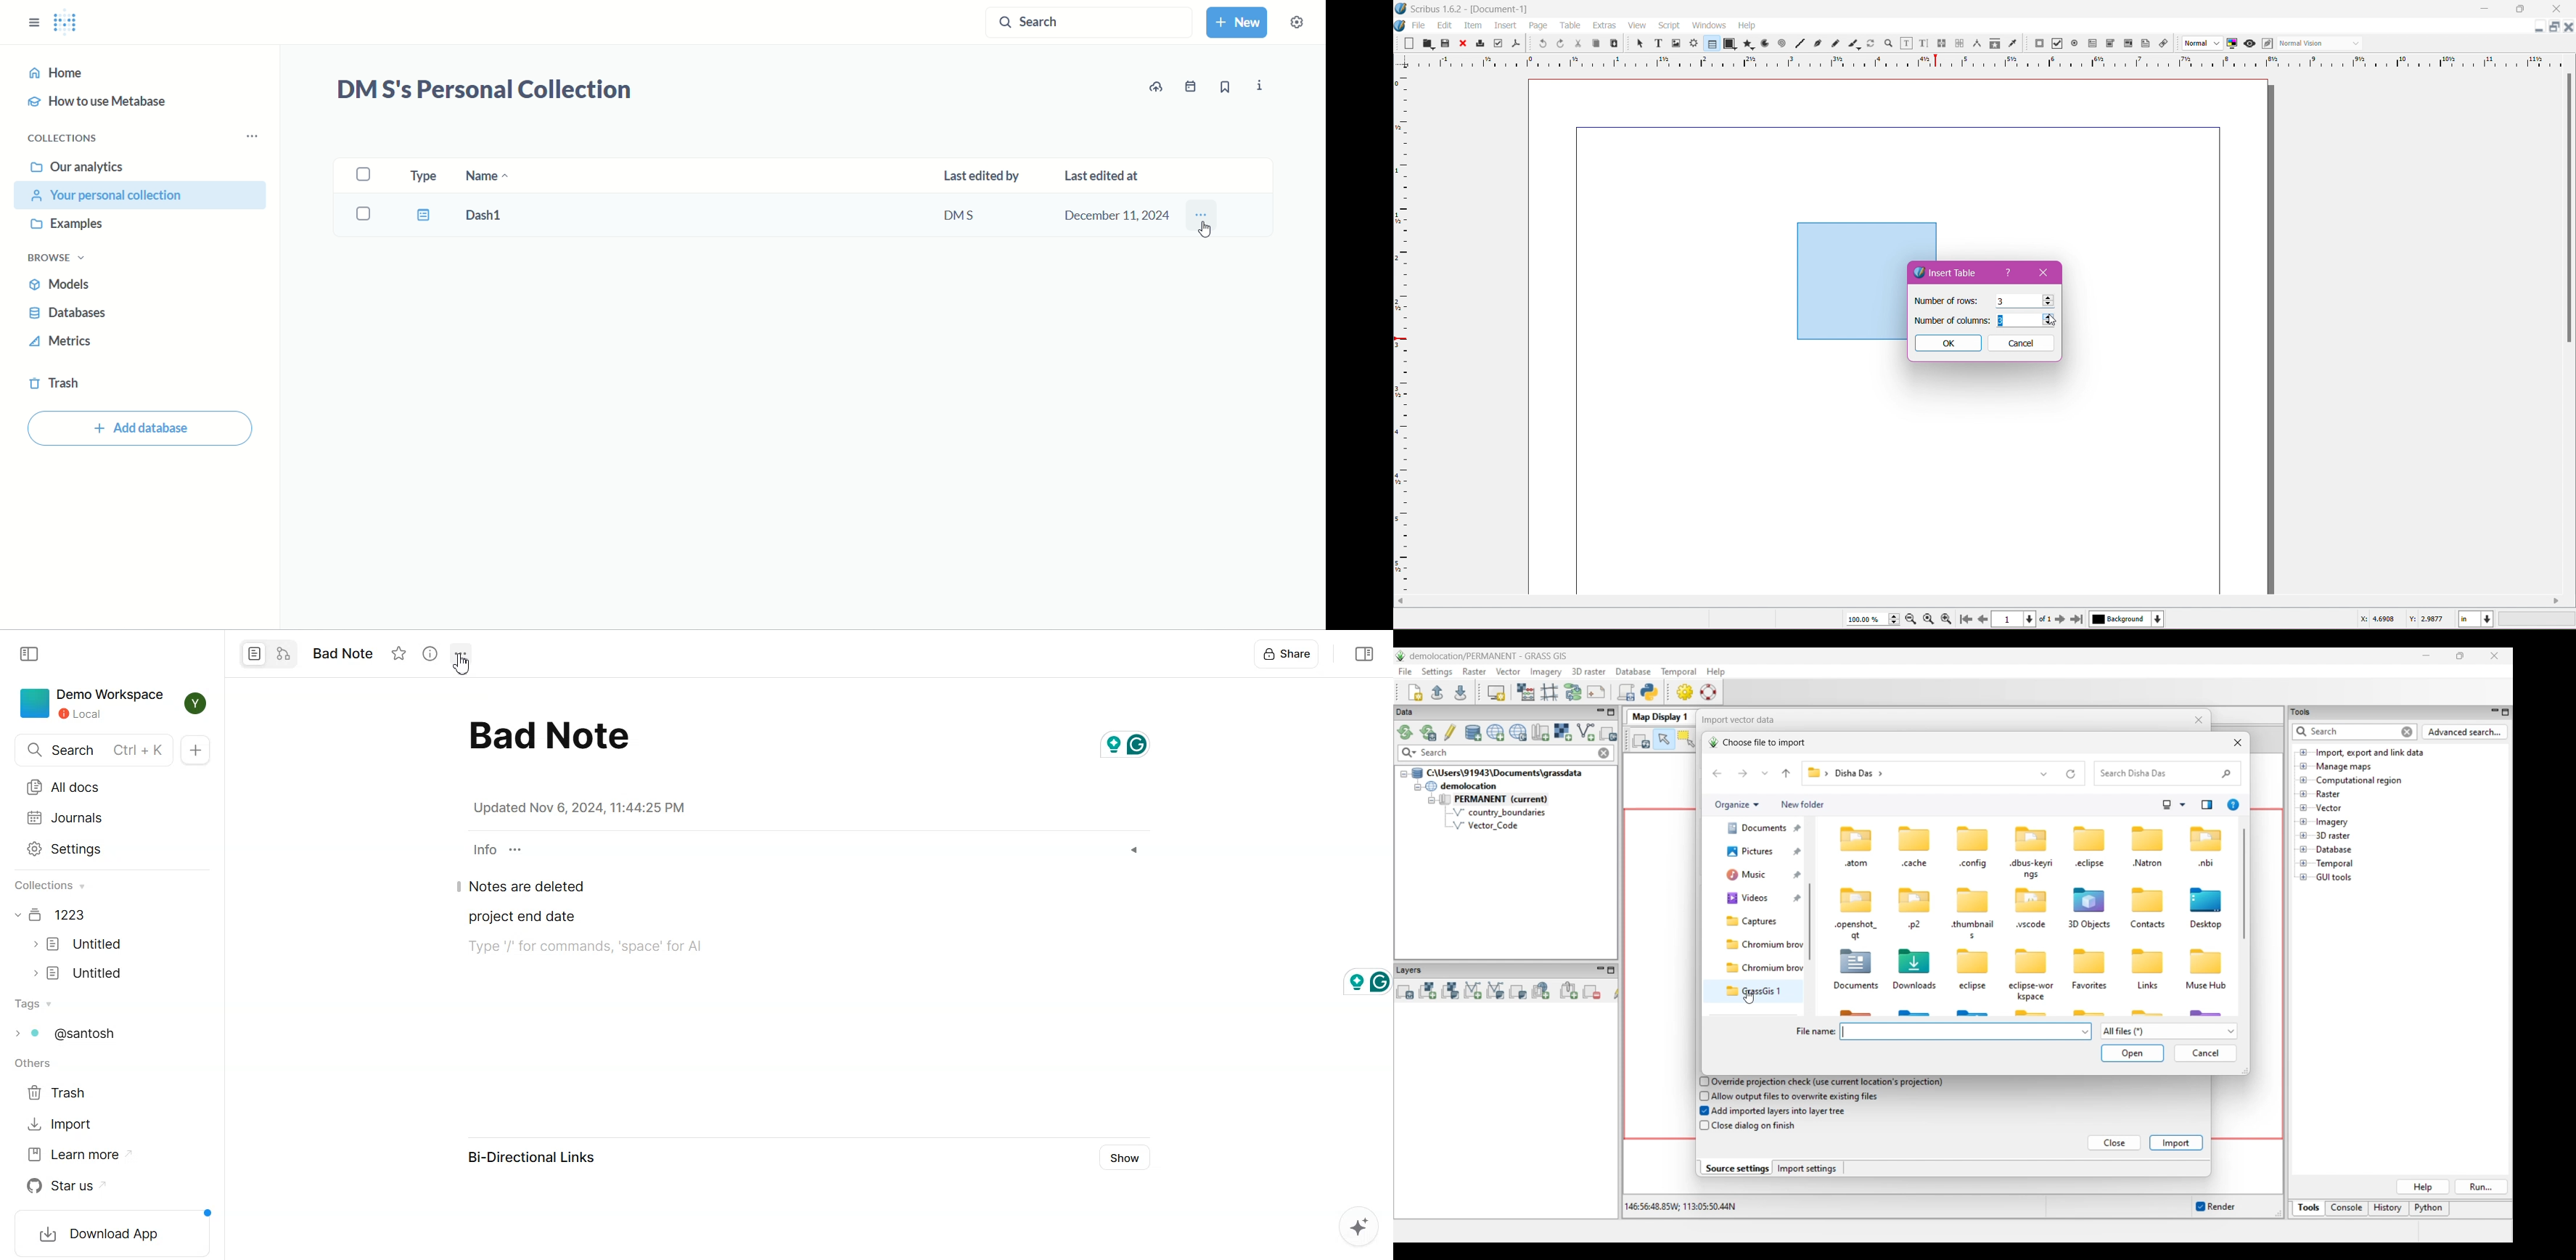 The width and height of the screenshot is (2576, 1260). Describe the element at coordinates (2056, 44) in the screenshot. I see `Checkbox` at that location.